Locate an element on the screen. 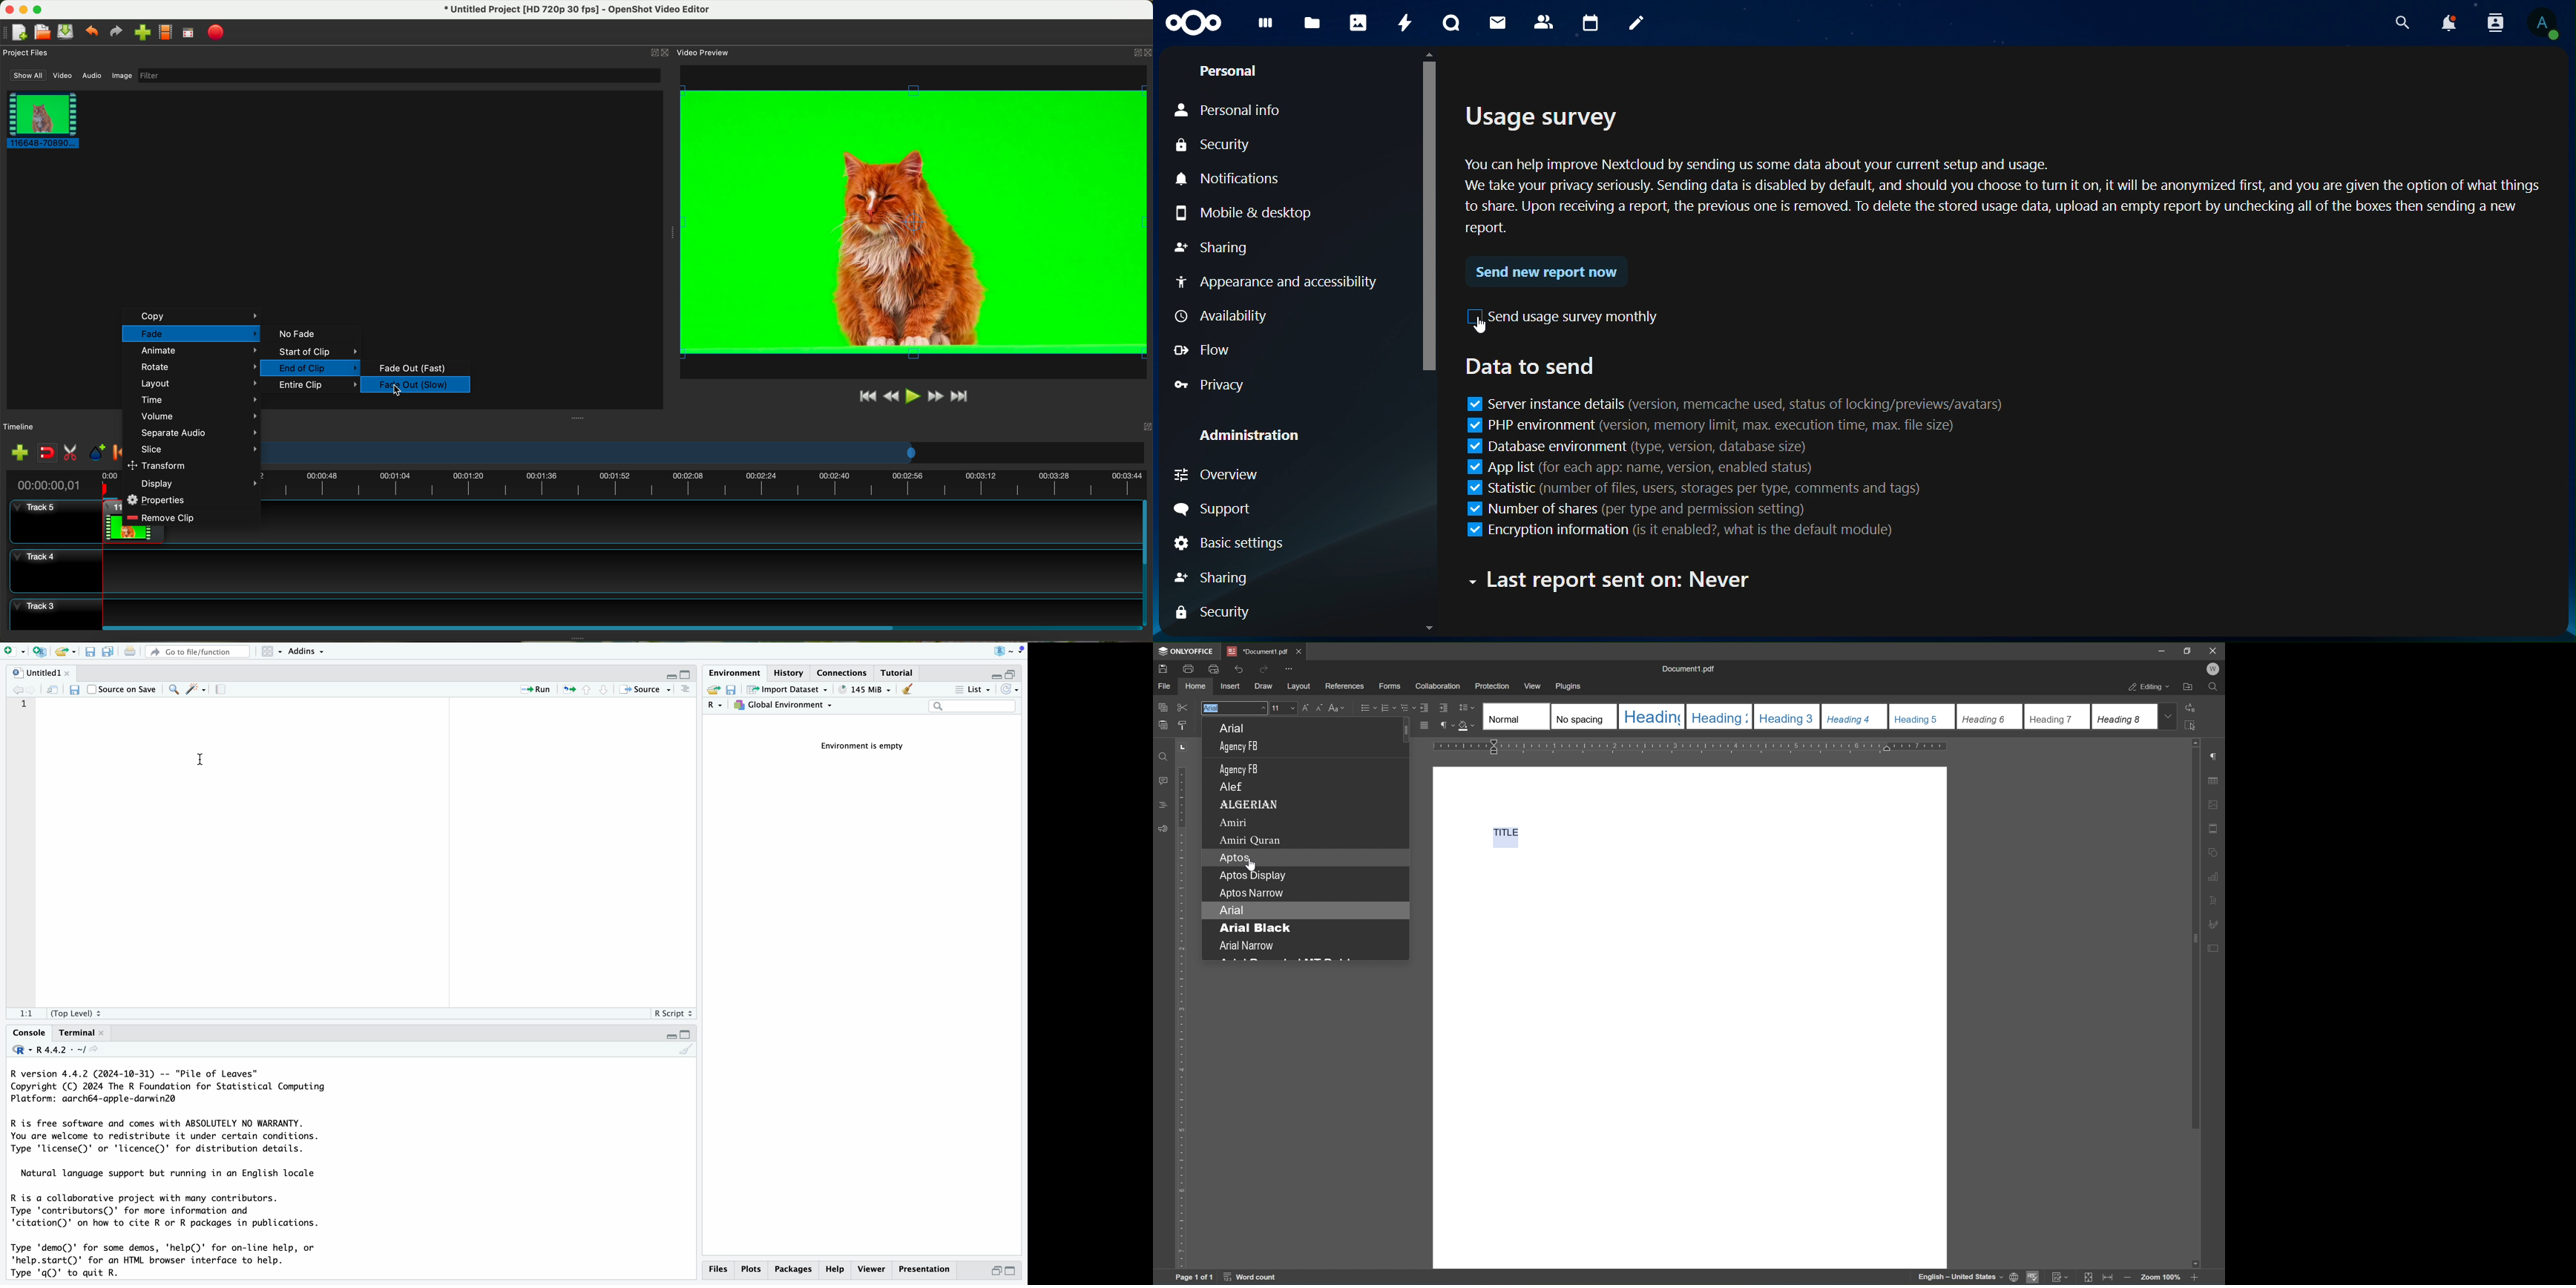  presentation is located at coordinates (929, 1272).